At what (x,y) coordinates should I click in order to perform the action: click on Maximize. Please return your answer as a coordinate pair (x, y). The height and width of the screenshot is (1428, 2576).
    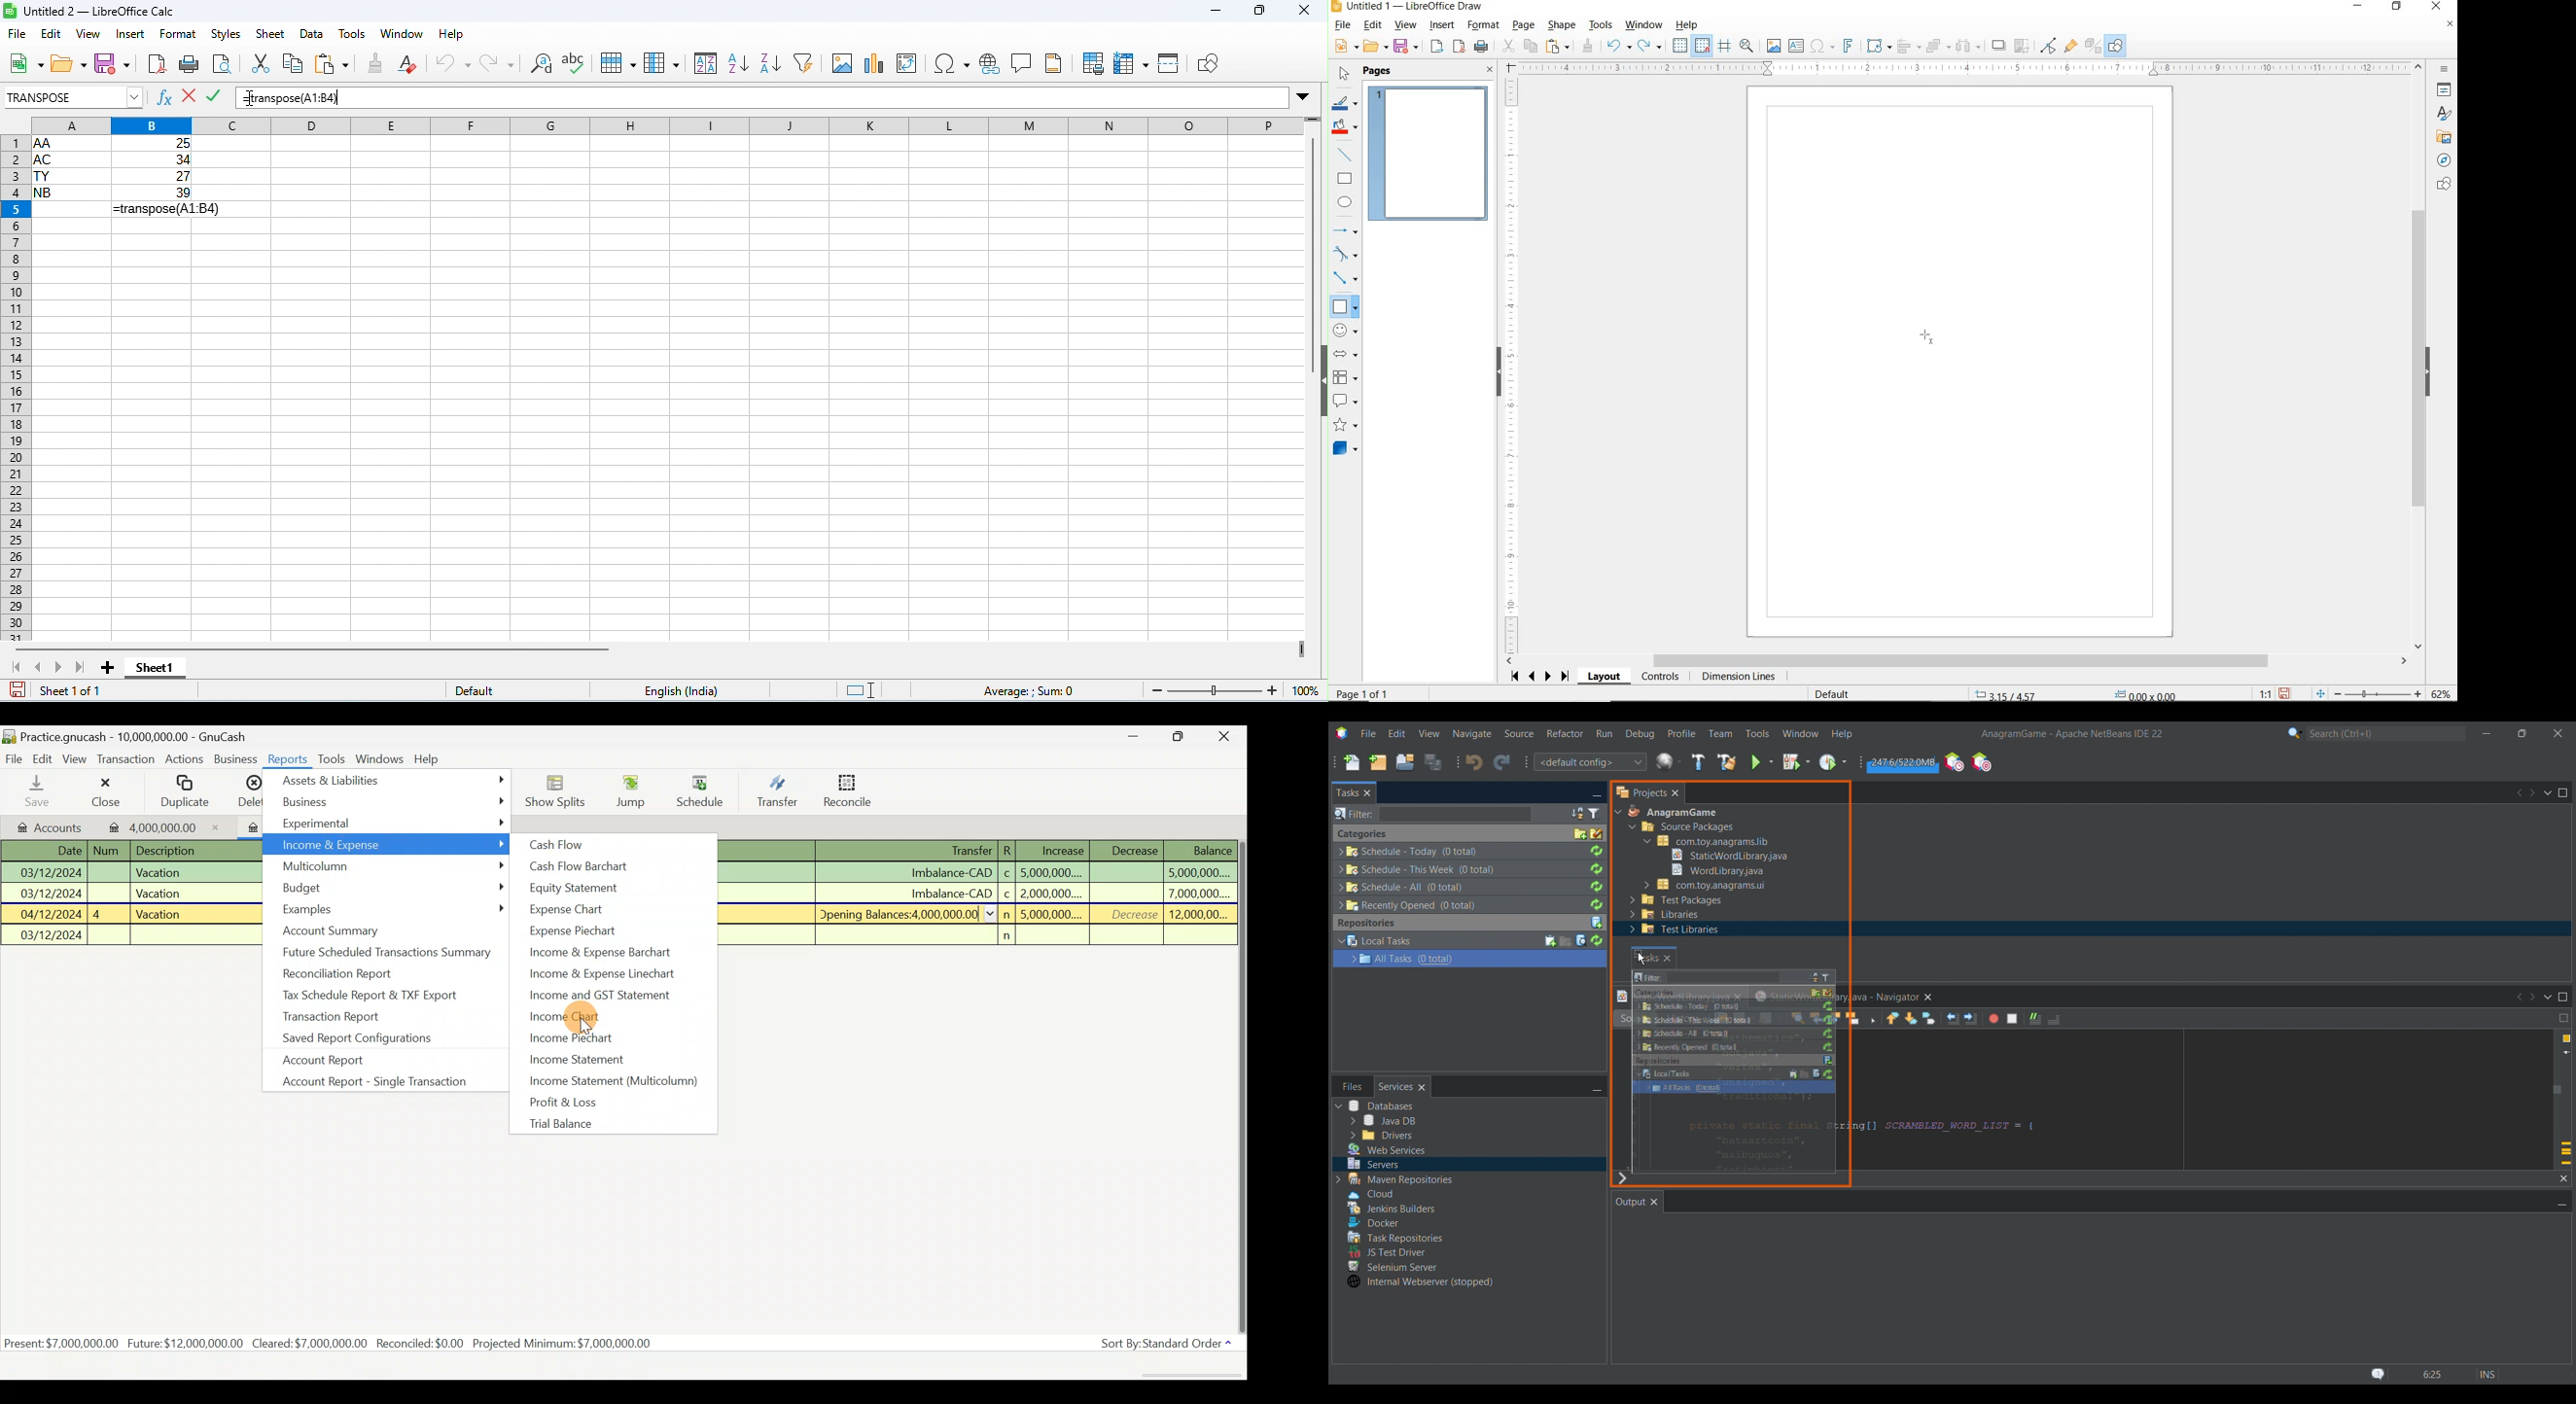
    Looking at the image, I should click on (1177, 738).